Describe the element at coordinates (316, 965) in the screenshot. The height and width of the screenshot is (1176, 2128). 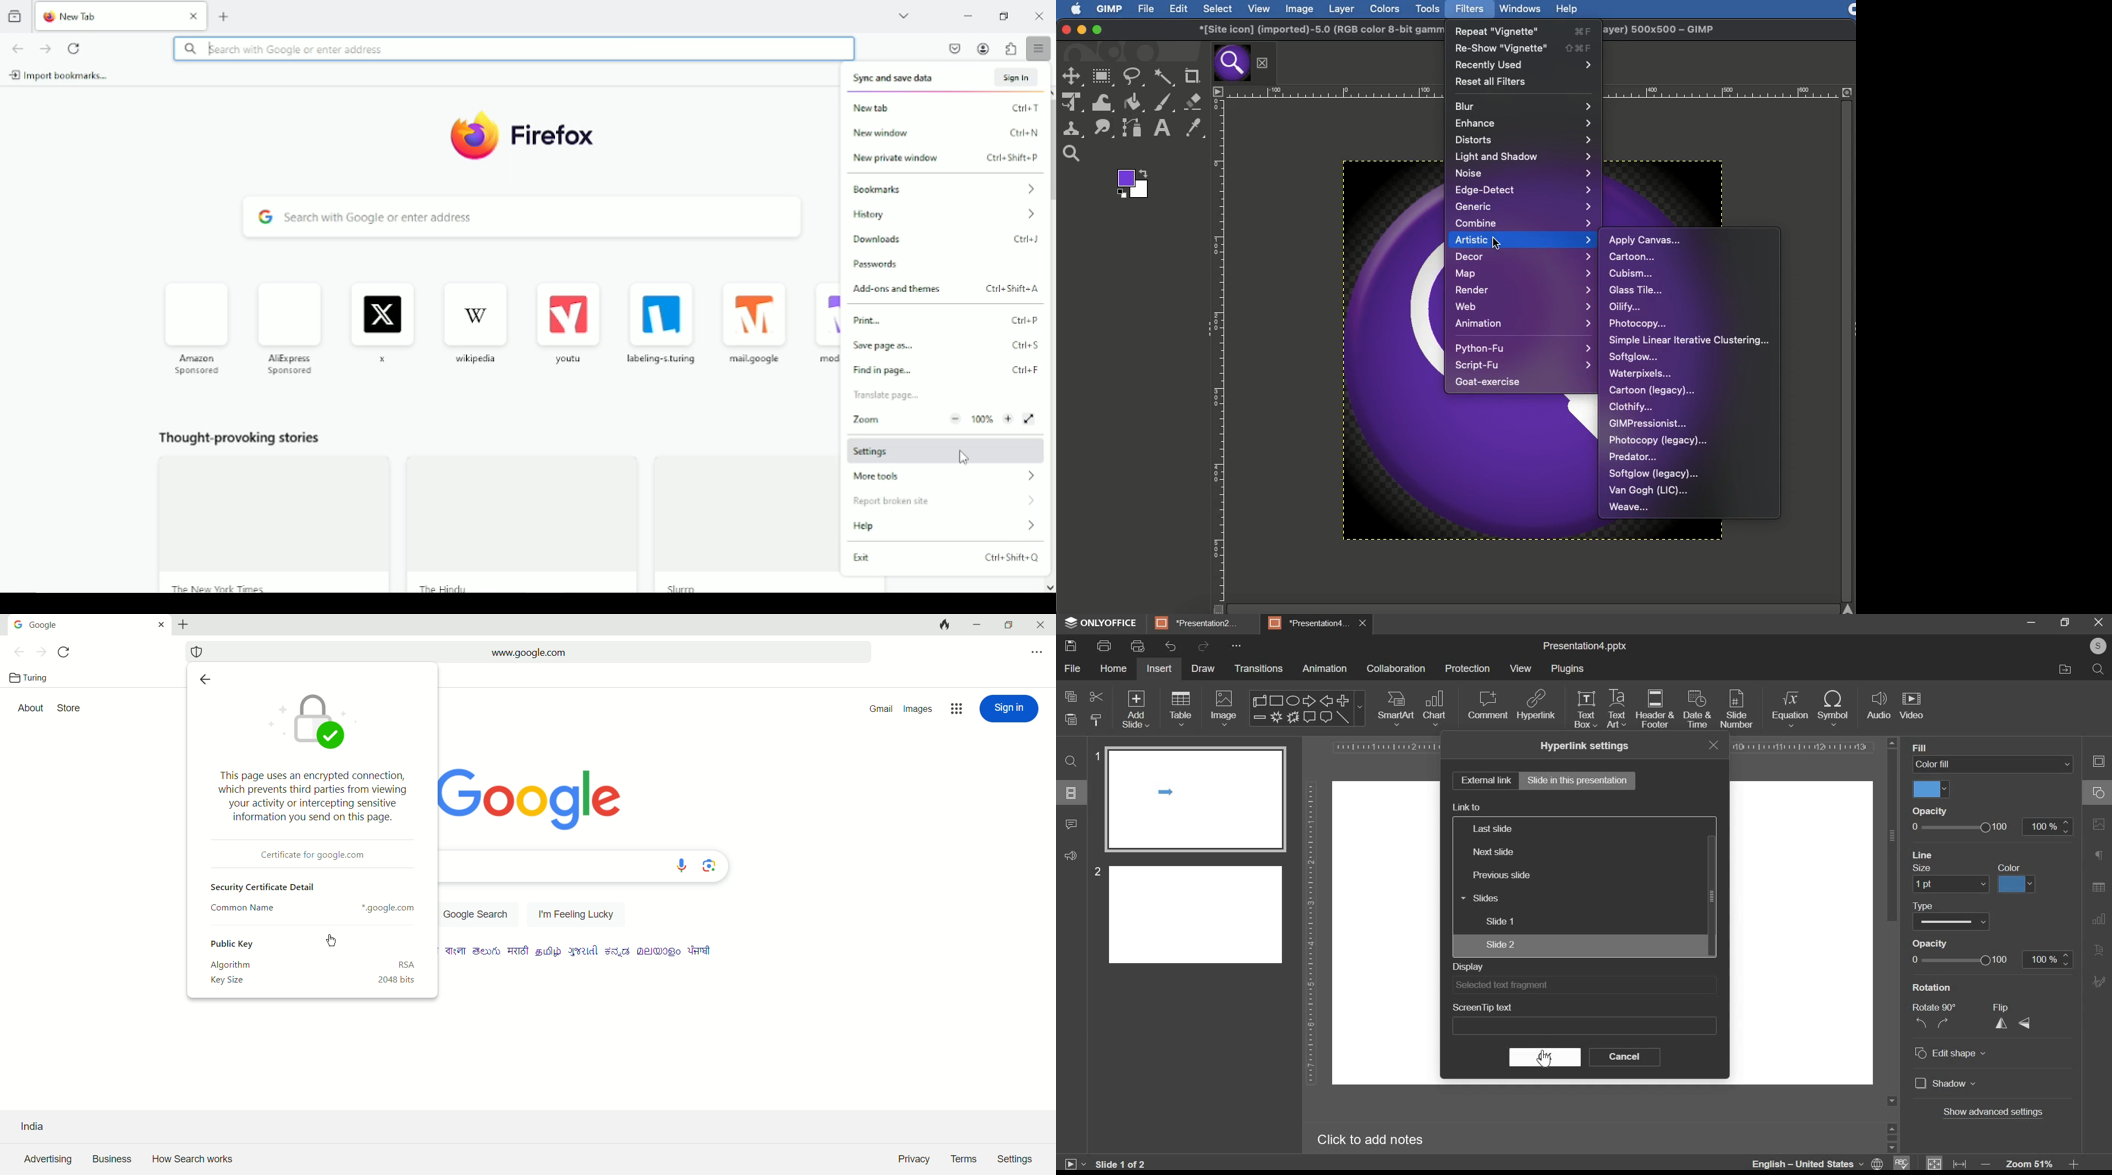
I see `algorithm RSA` at that location.